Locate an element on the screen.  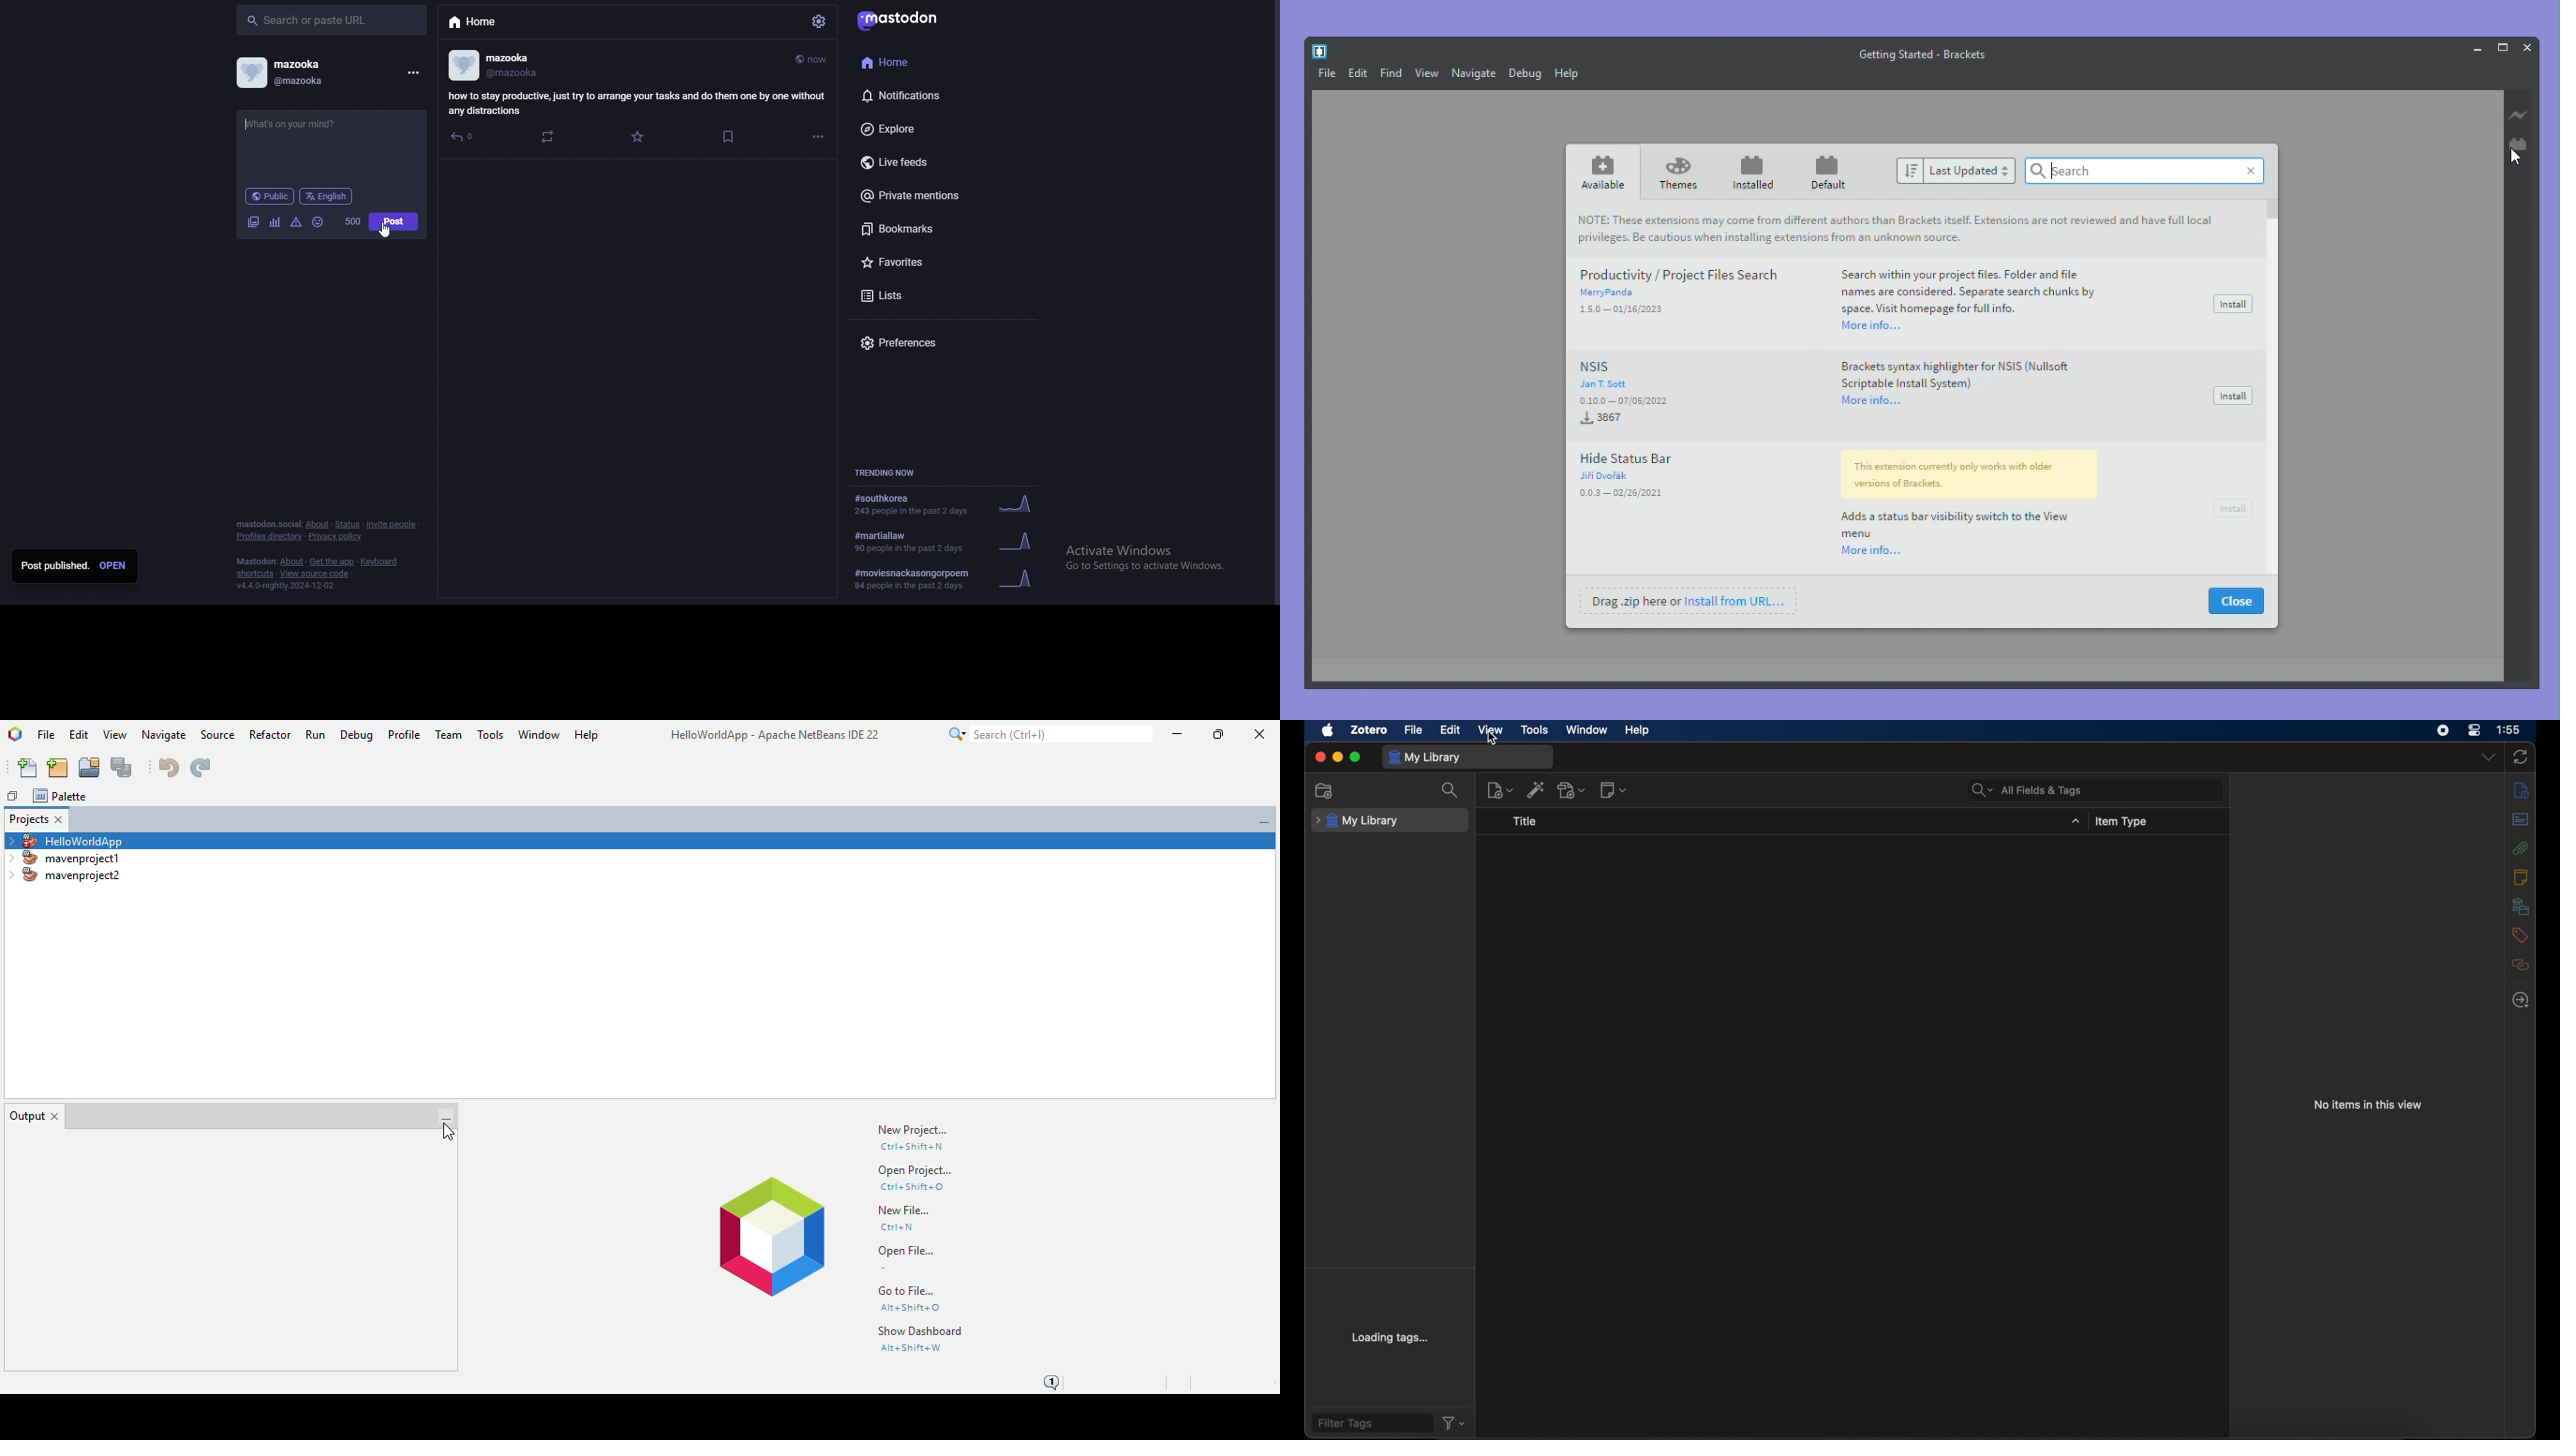
Extension manager is located at coordinates (2519, 145).